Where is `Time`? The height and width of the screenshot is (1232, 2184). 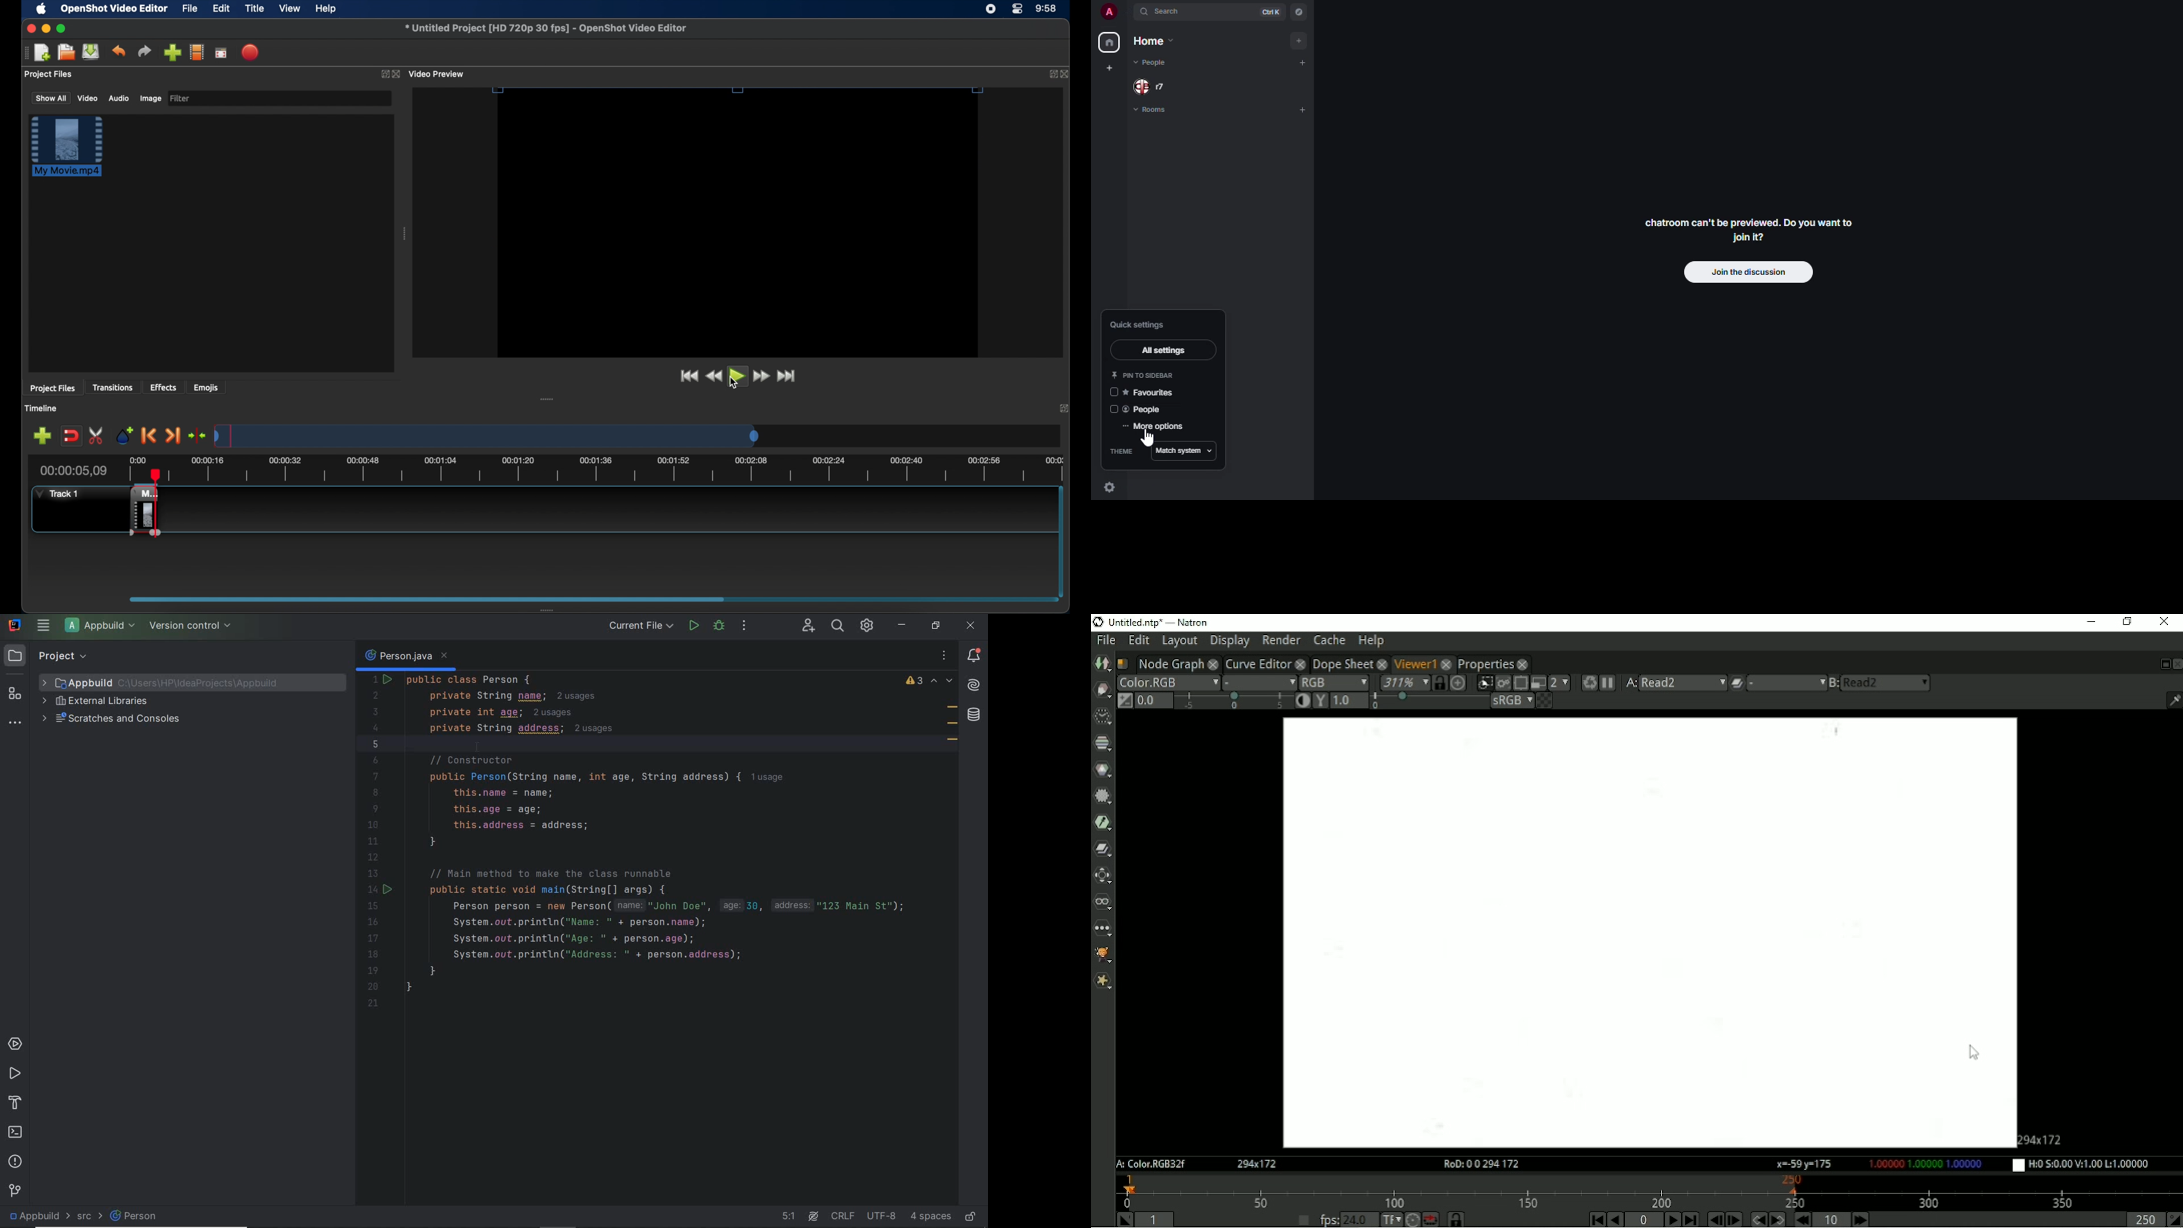
Time is located at coordinates (1101, 716).